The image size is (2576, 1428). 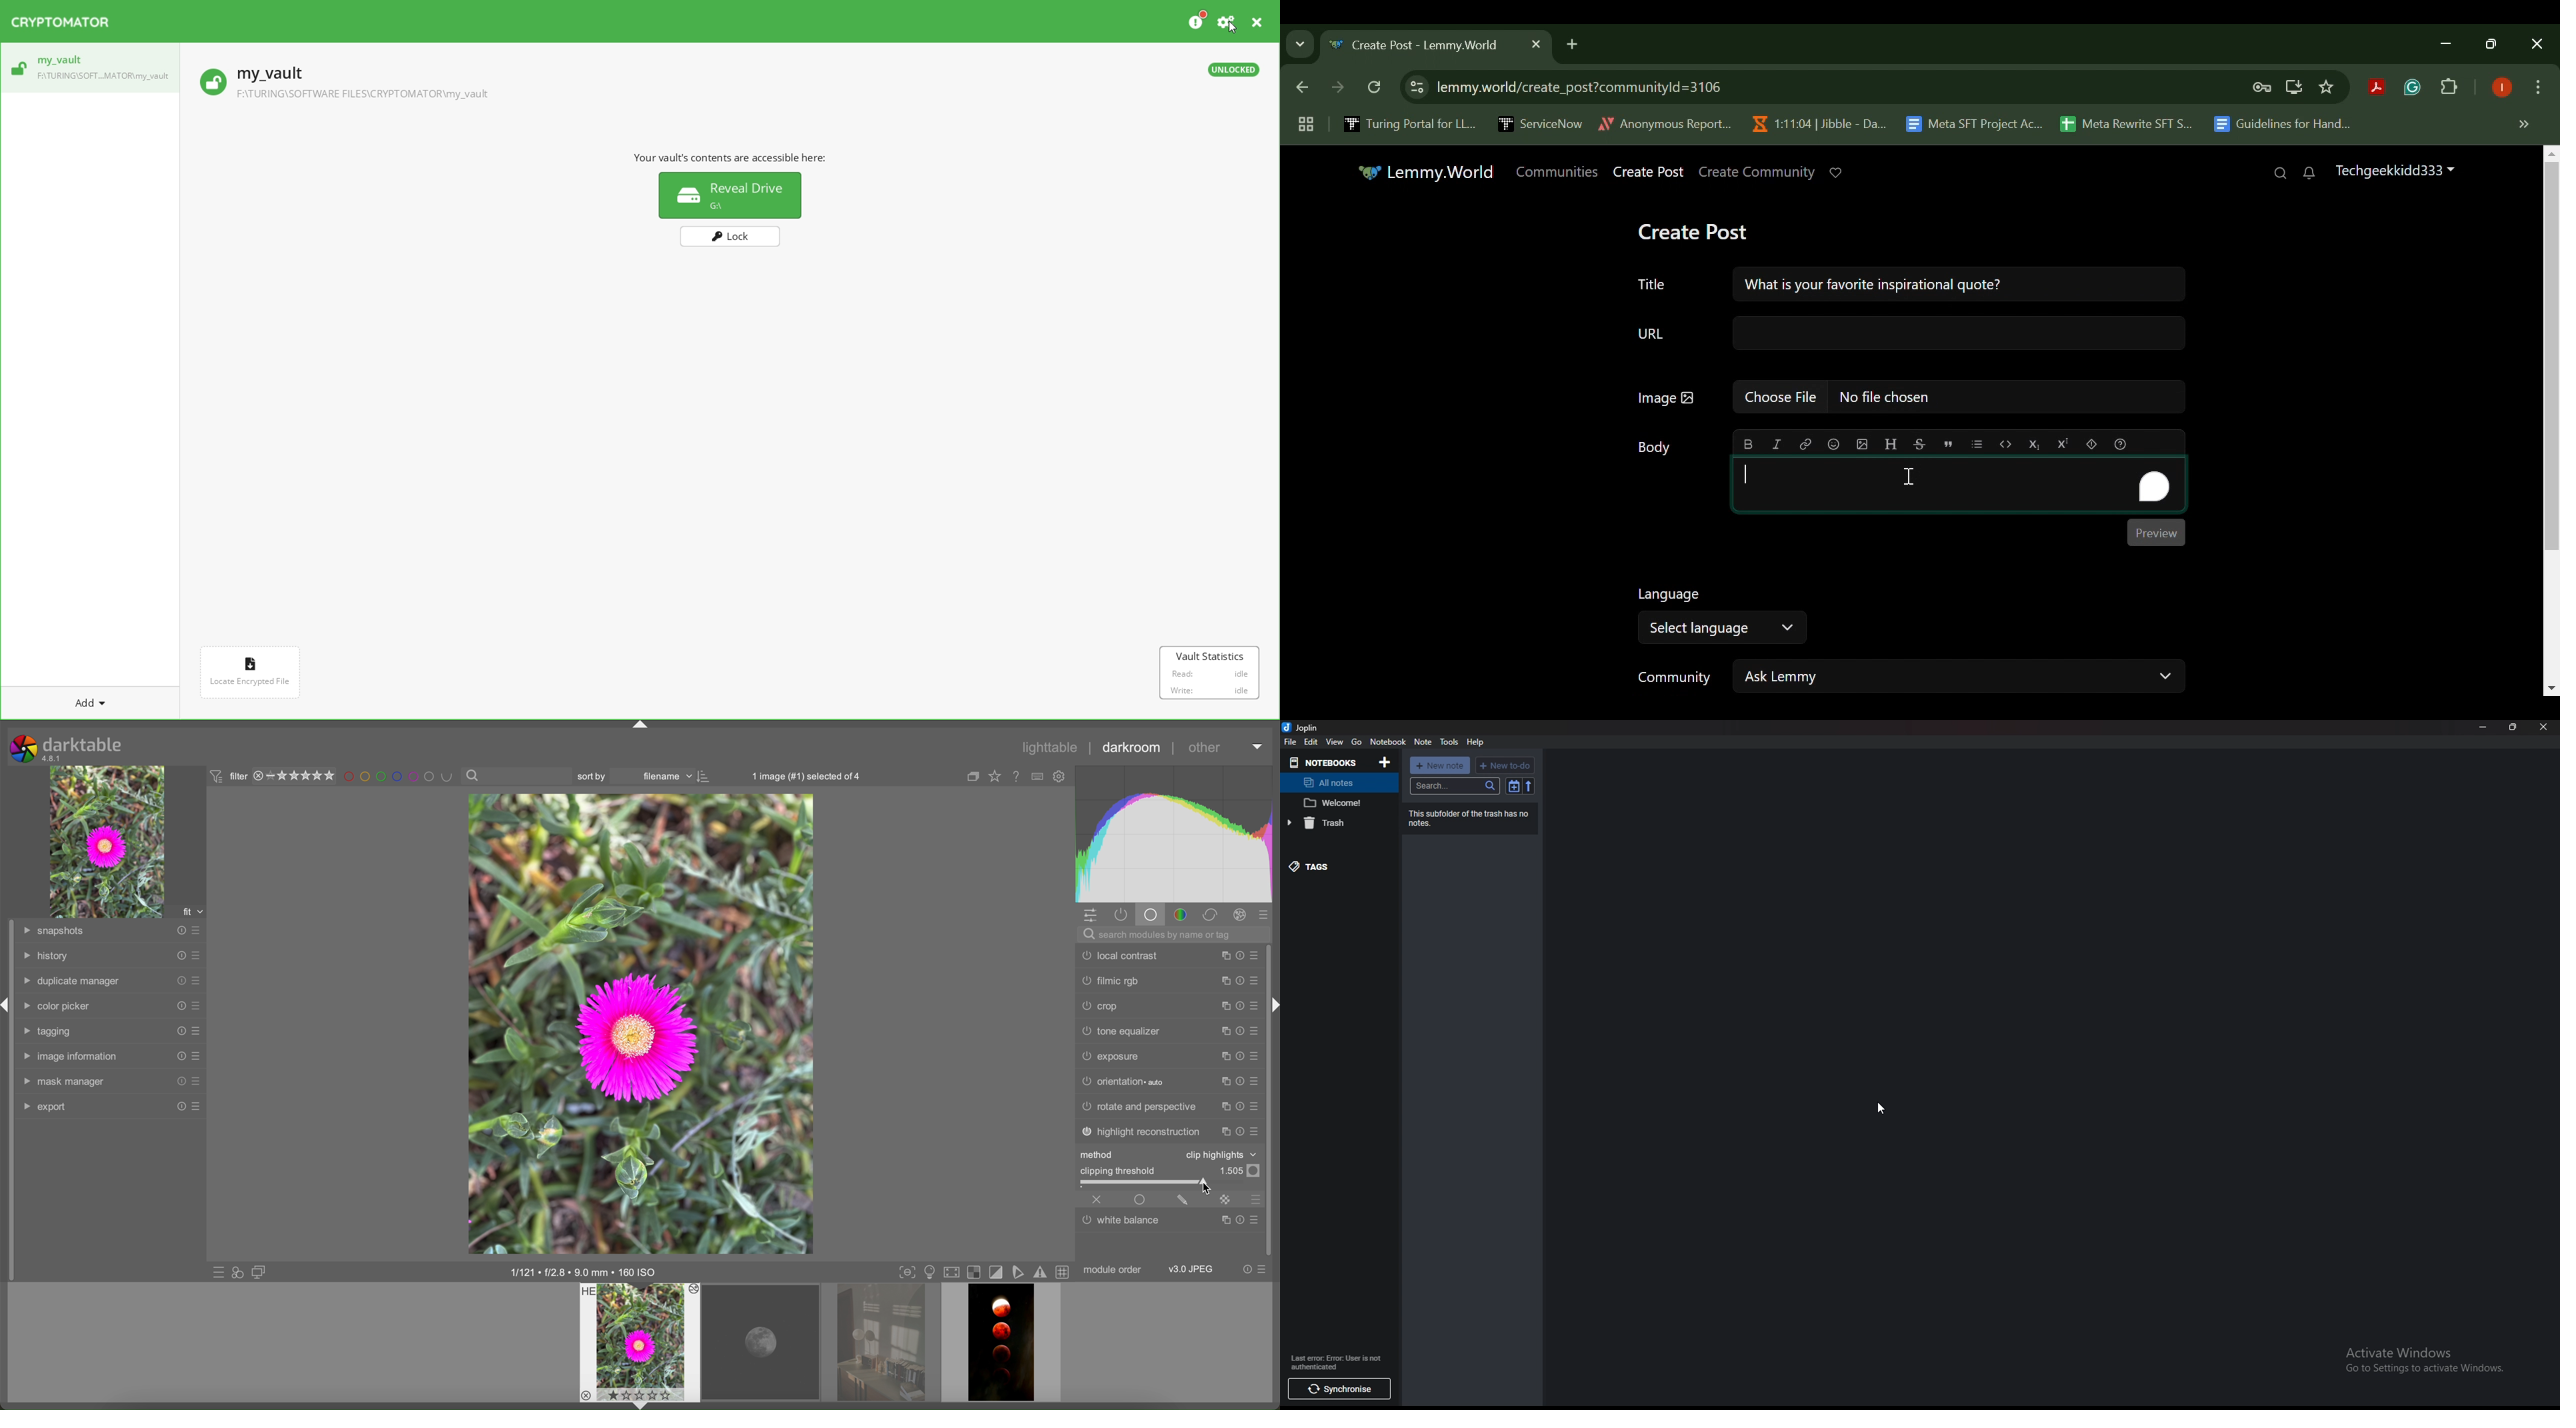 What do you see at coordinates (2310, 174) in the screenshot?
I see `Notifications` at bounding box center [2310, 174].